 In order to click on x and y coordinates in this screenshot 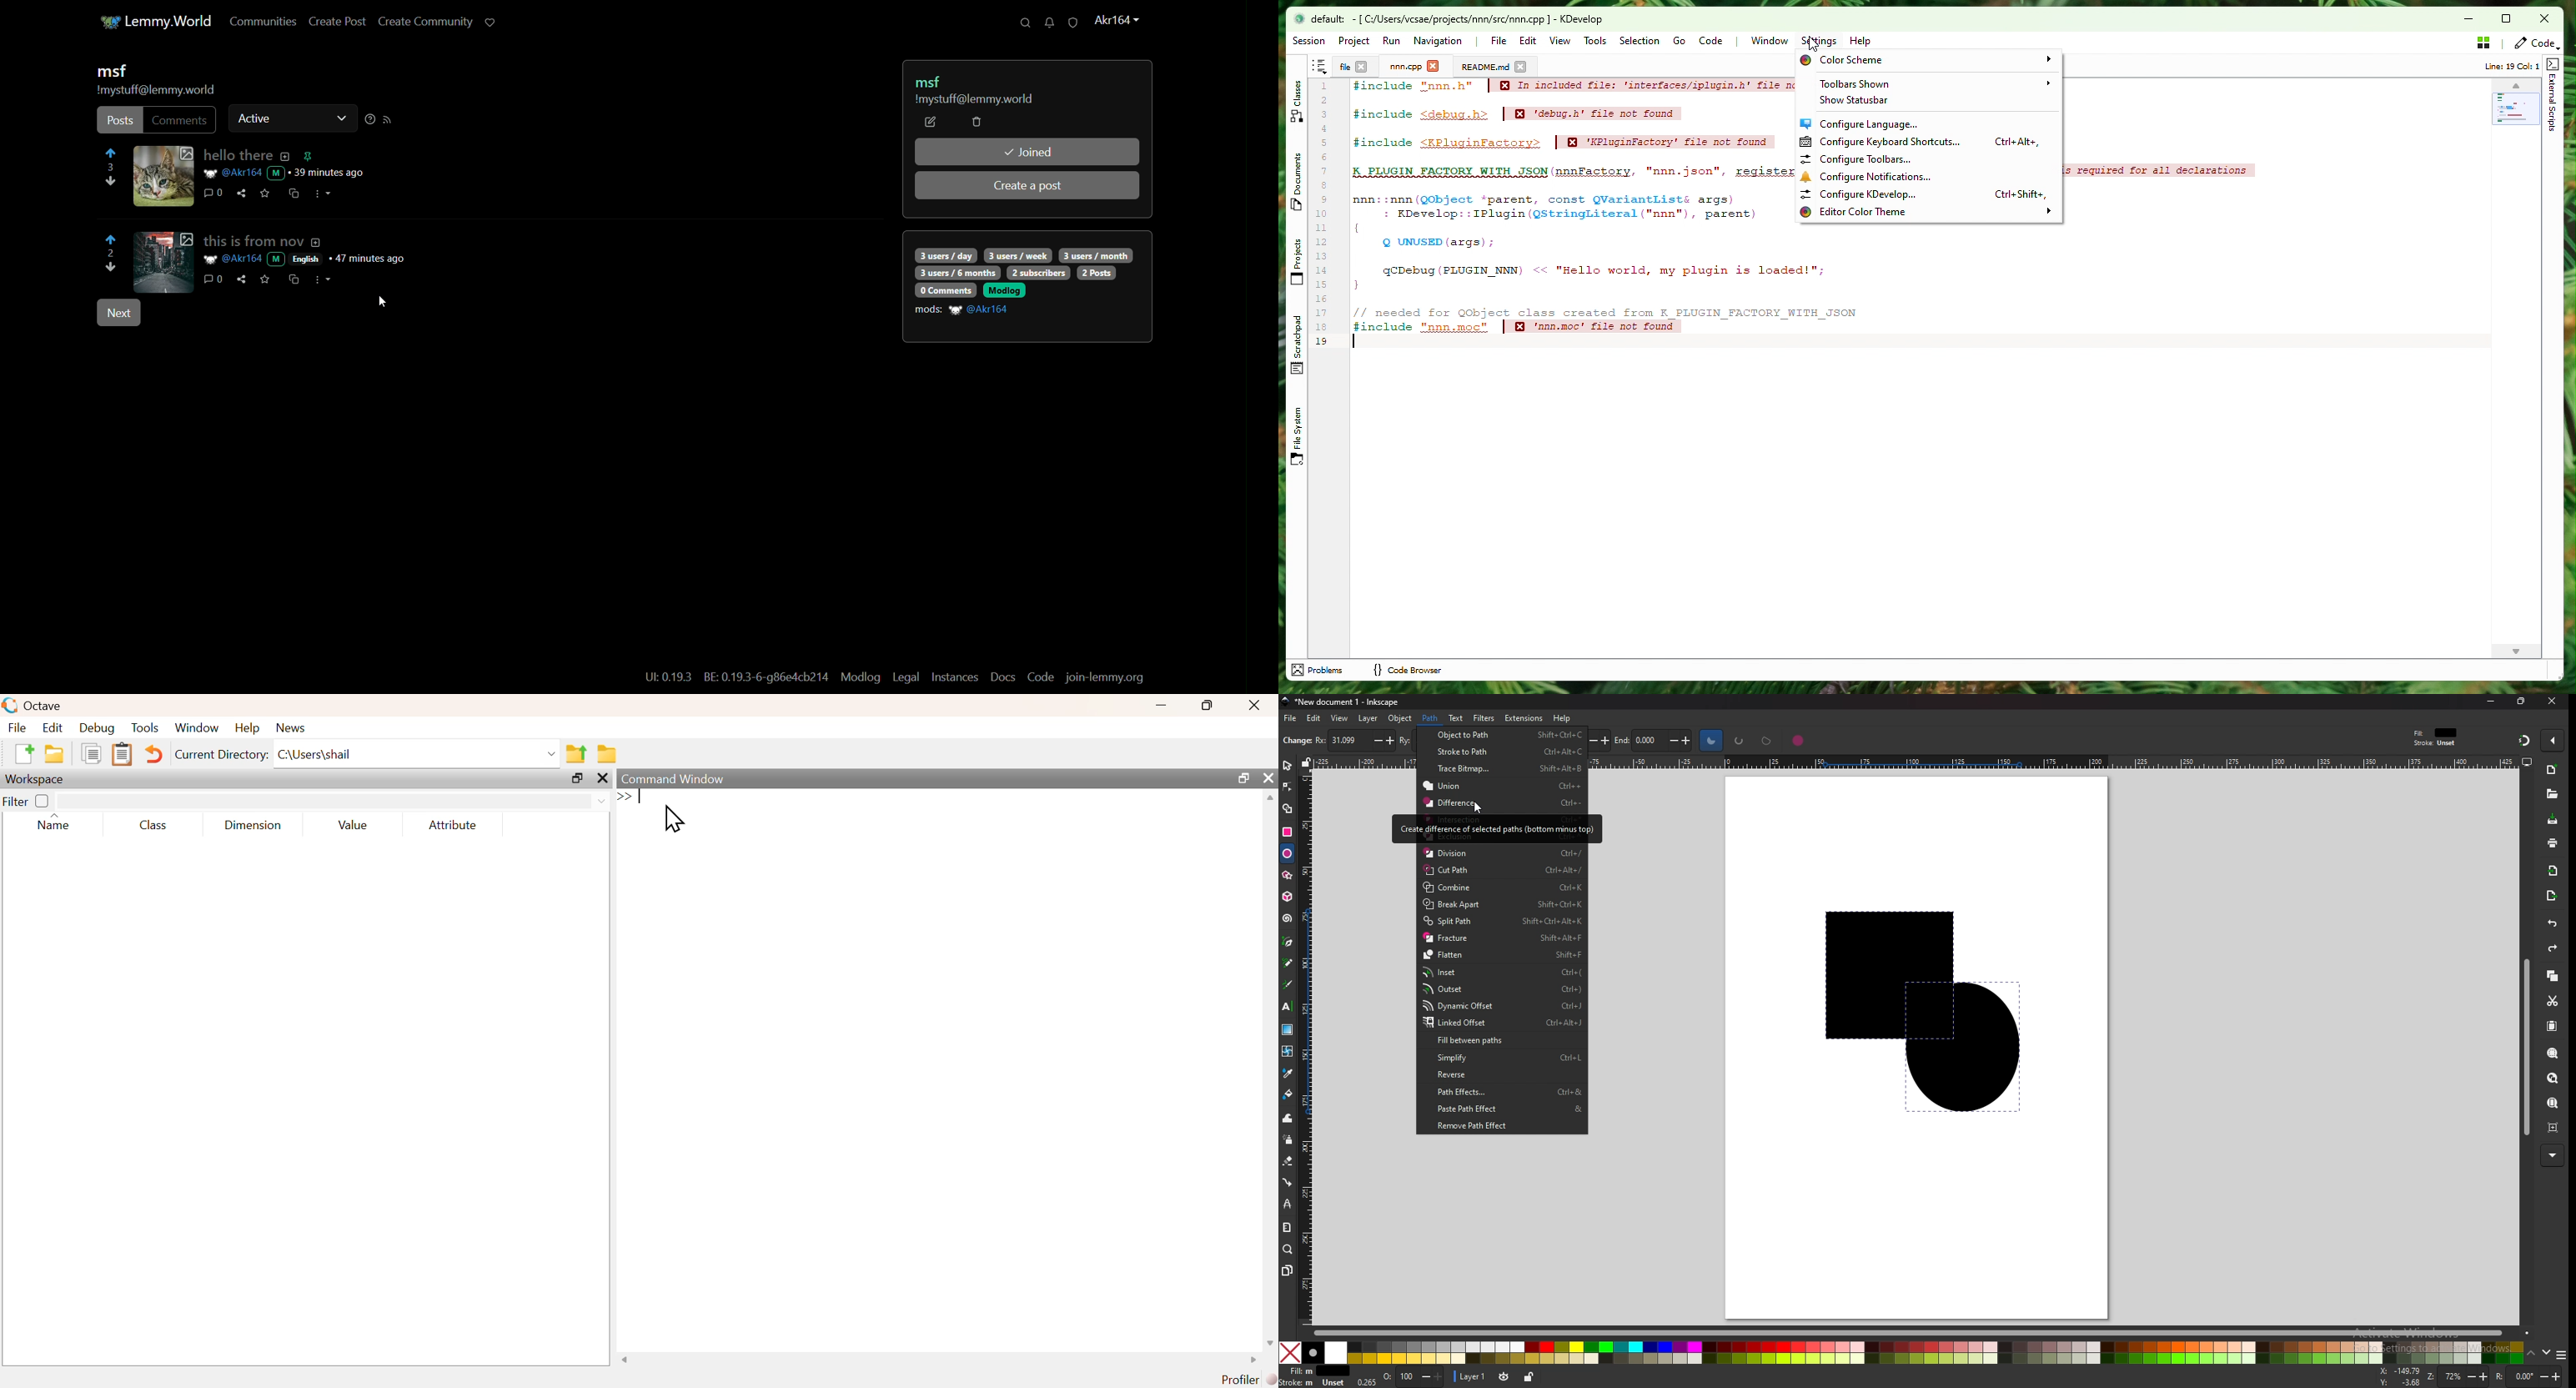, I will do `click(2401, 1377)`.